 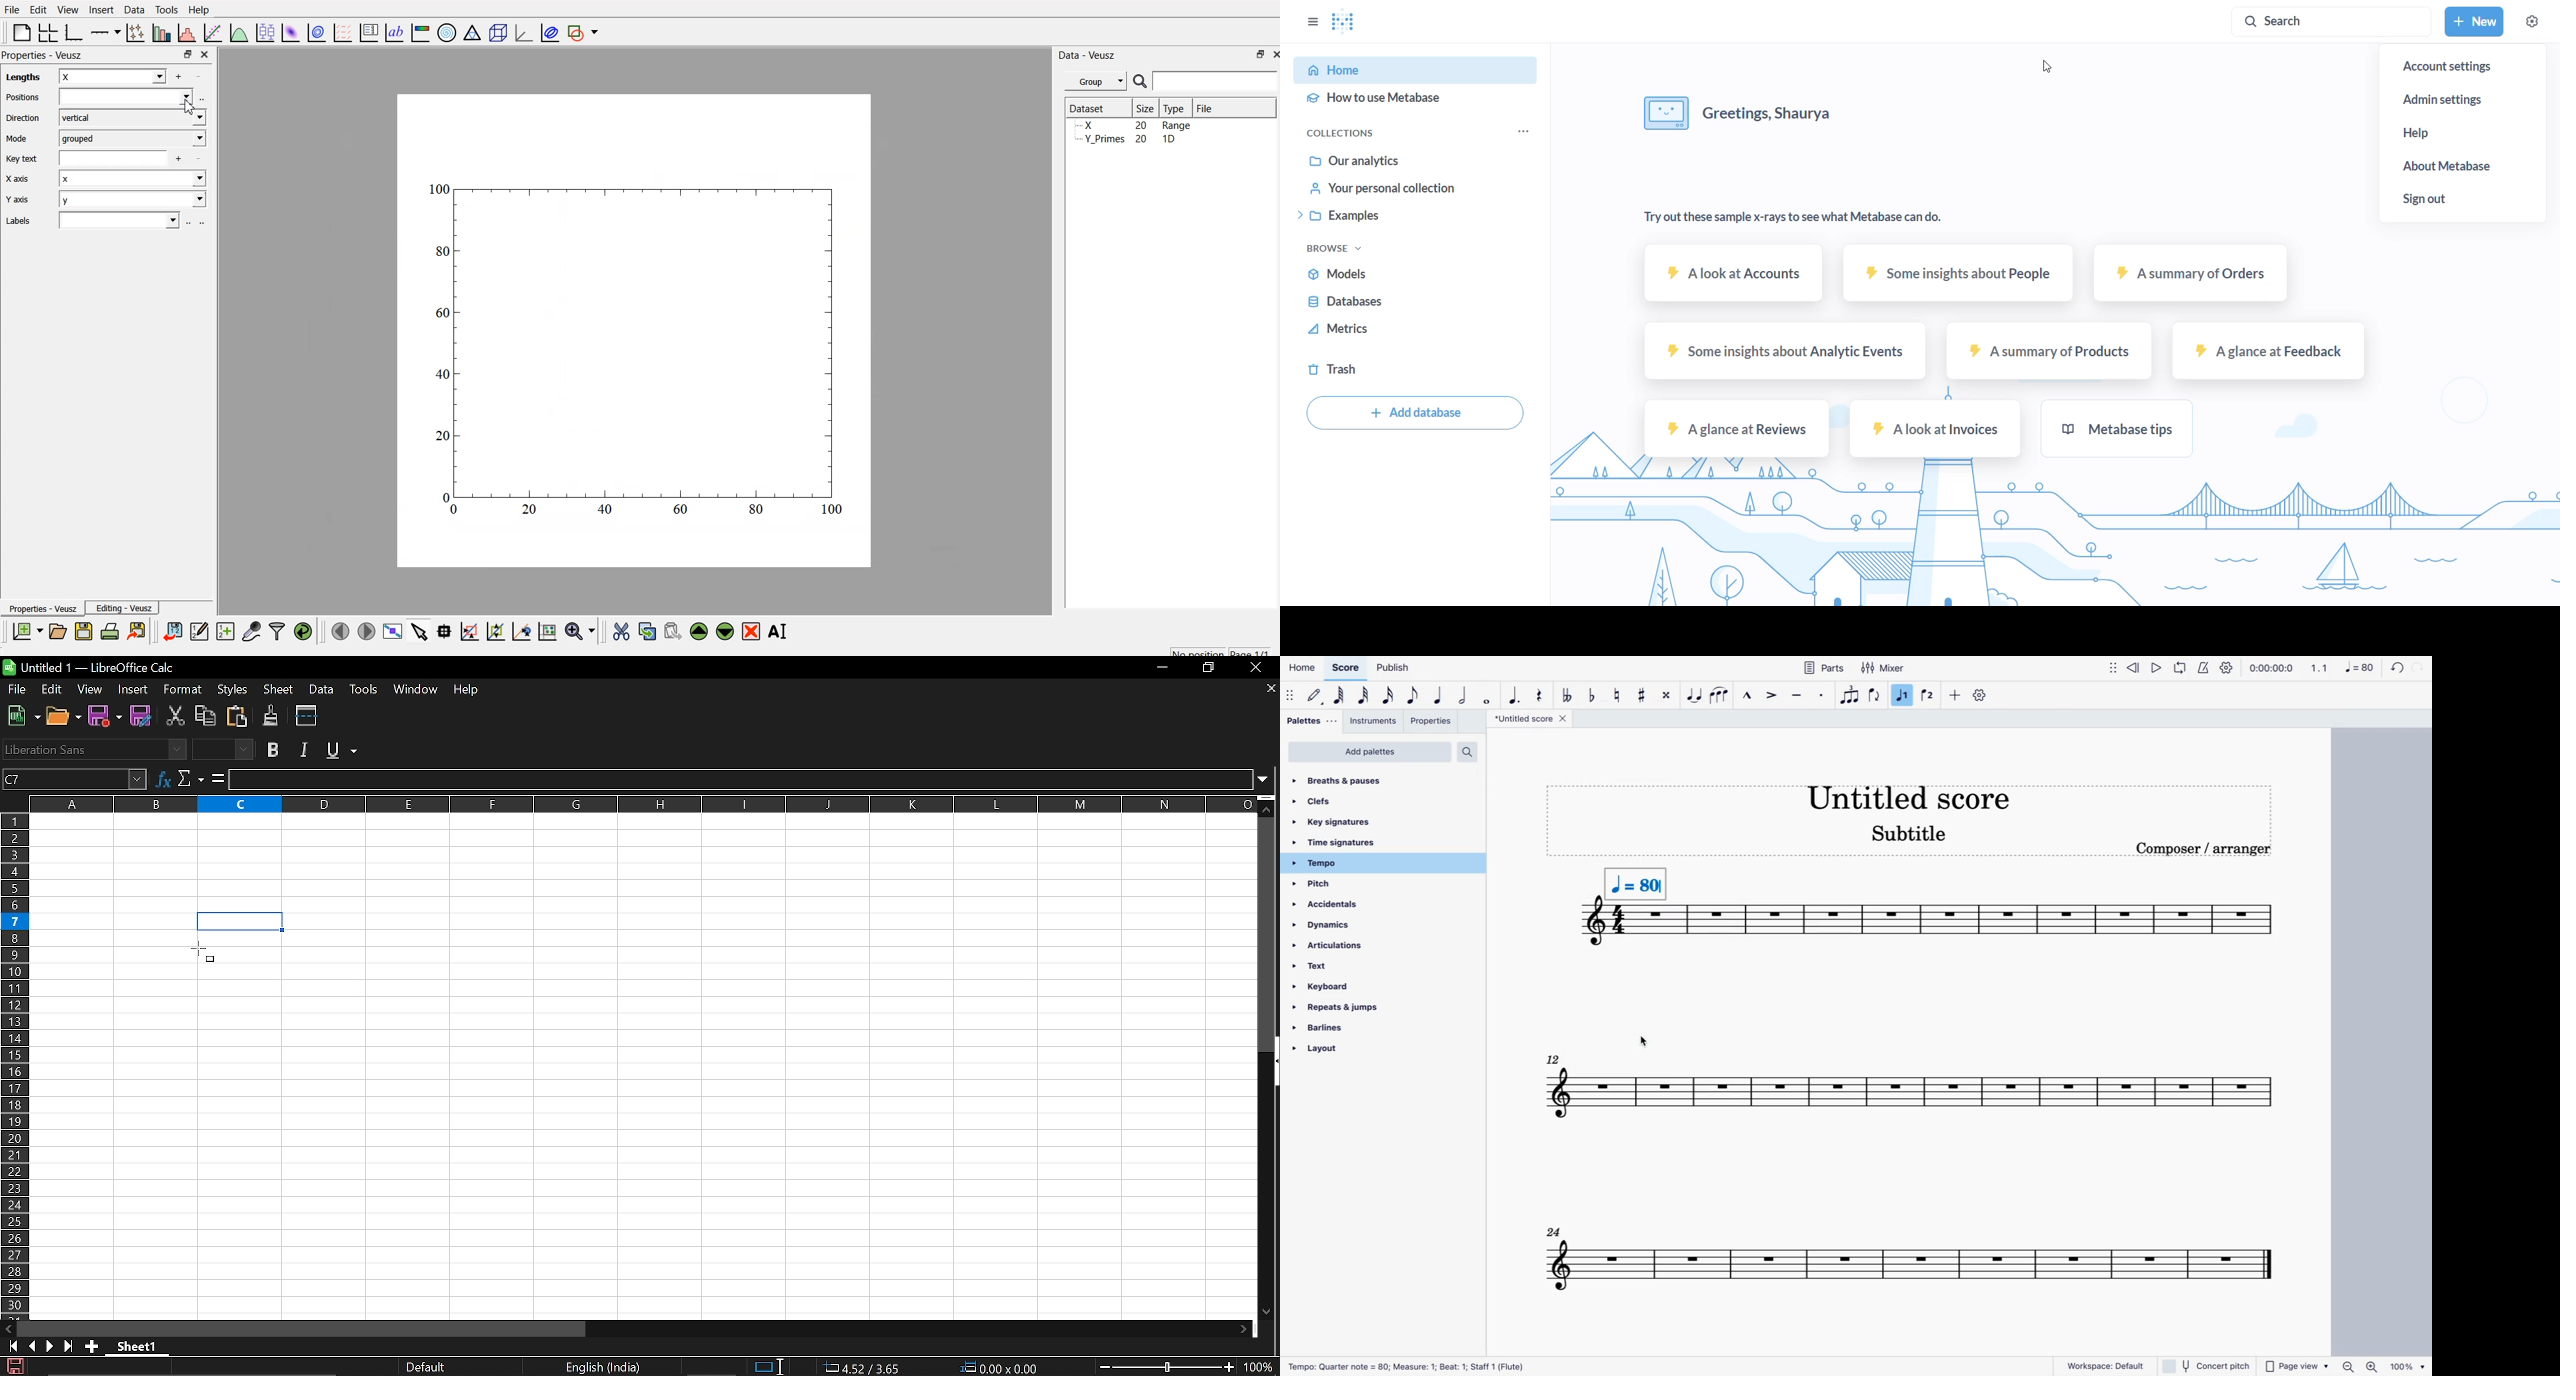 I want to click on Input line, so click(x=741, y=780).